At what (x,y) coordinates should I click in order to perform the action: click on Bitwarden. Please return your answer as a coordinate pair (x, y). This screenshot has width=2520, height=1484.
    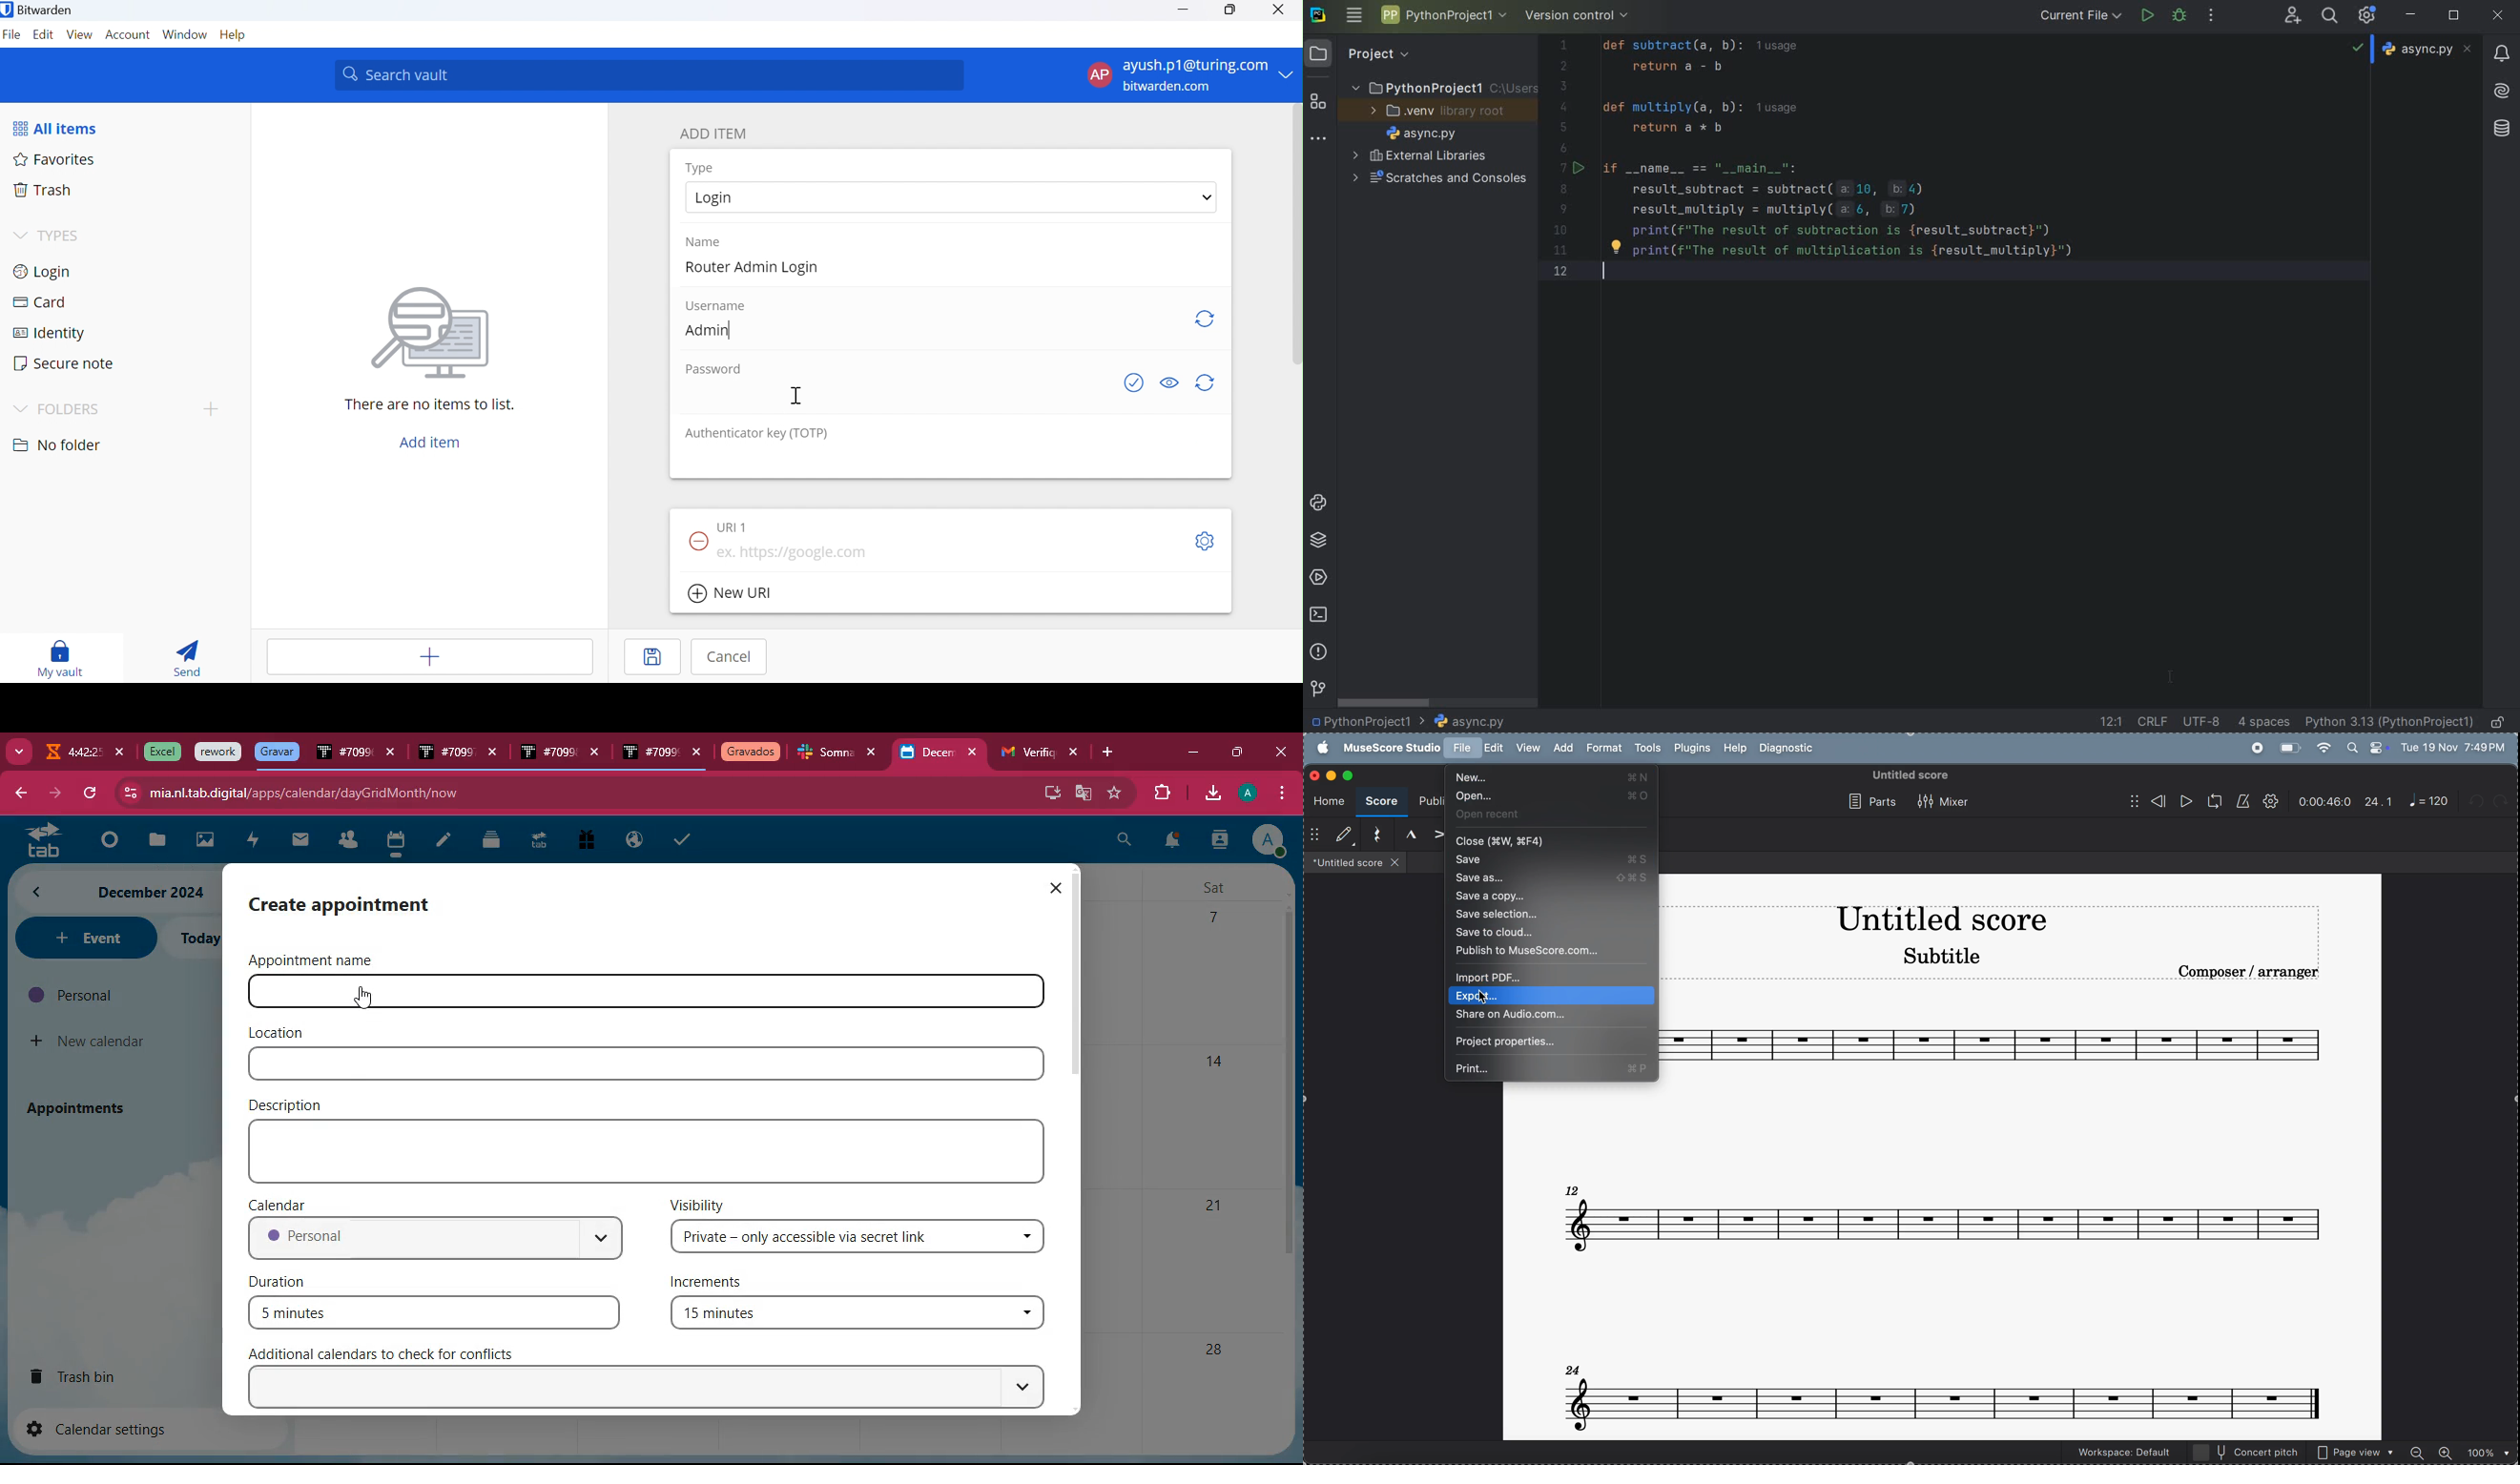
    Looking at the image, I should click on (39, 9).